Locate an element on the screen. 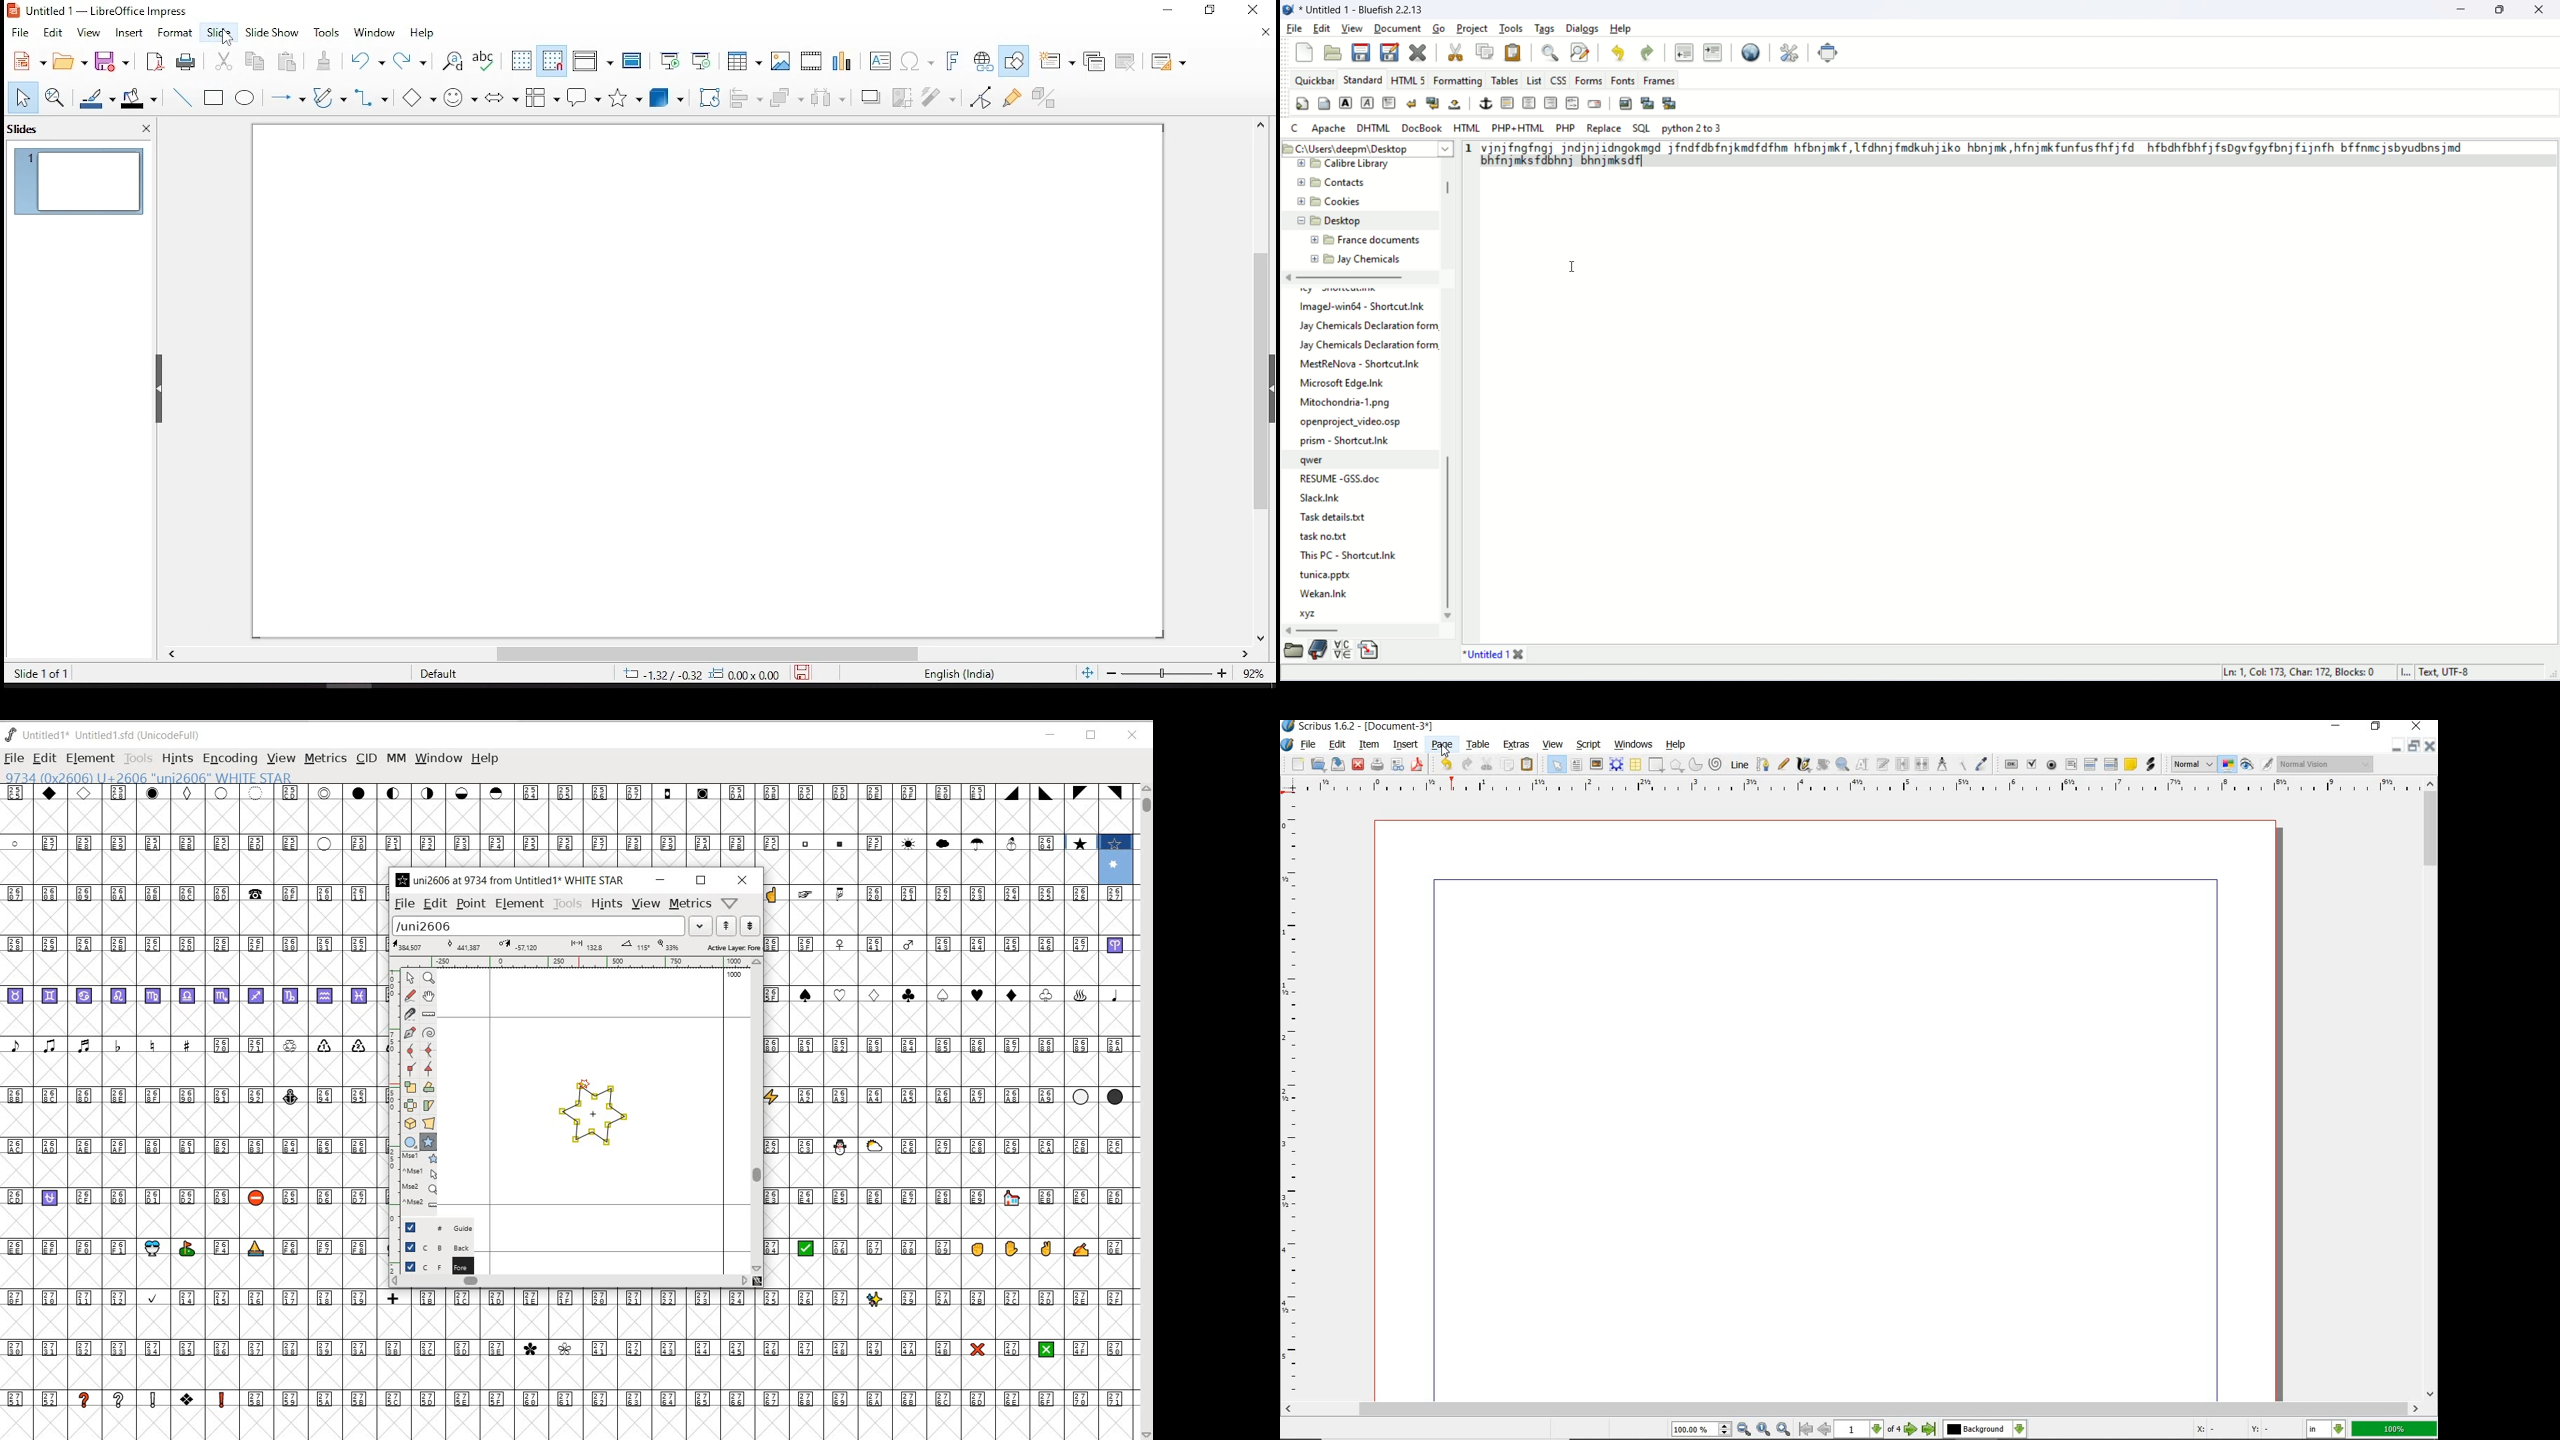 This screenshot has width=2576, height=1456. copy is located at coordinates (1485, 51).